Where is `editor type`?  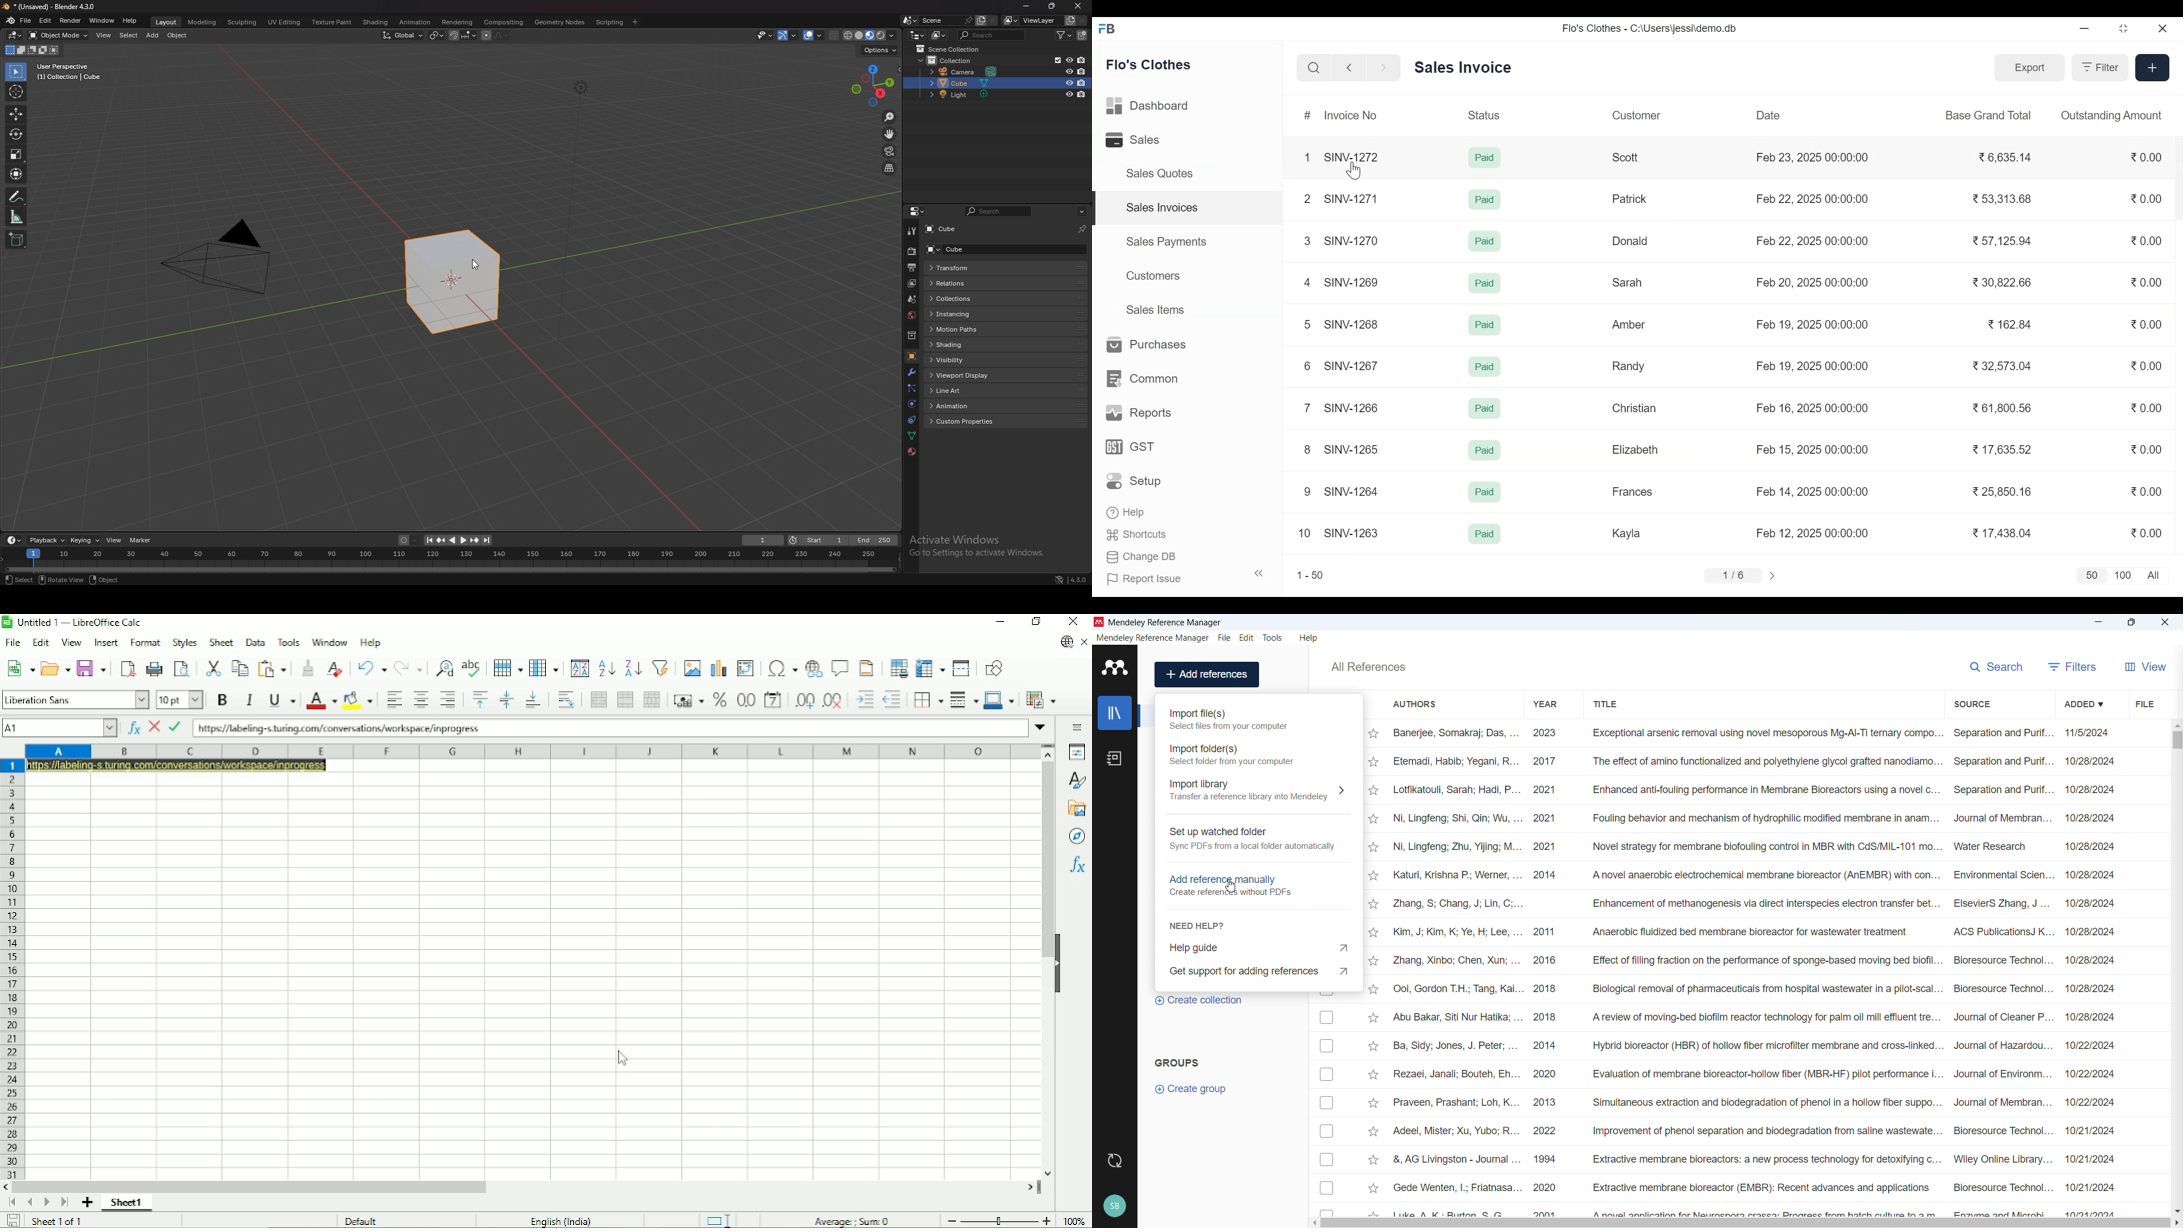 editor type is located at coordinates (916, 212).